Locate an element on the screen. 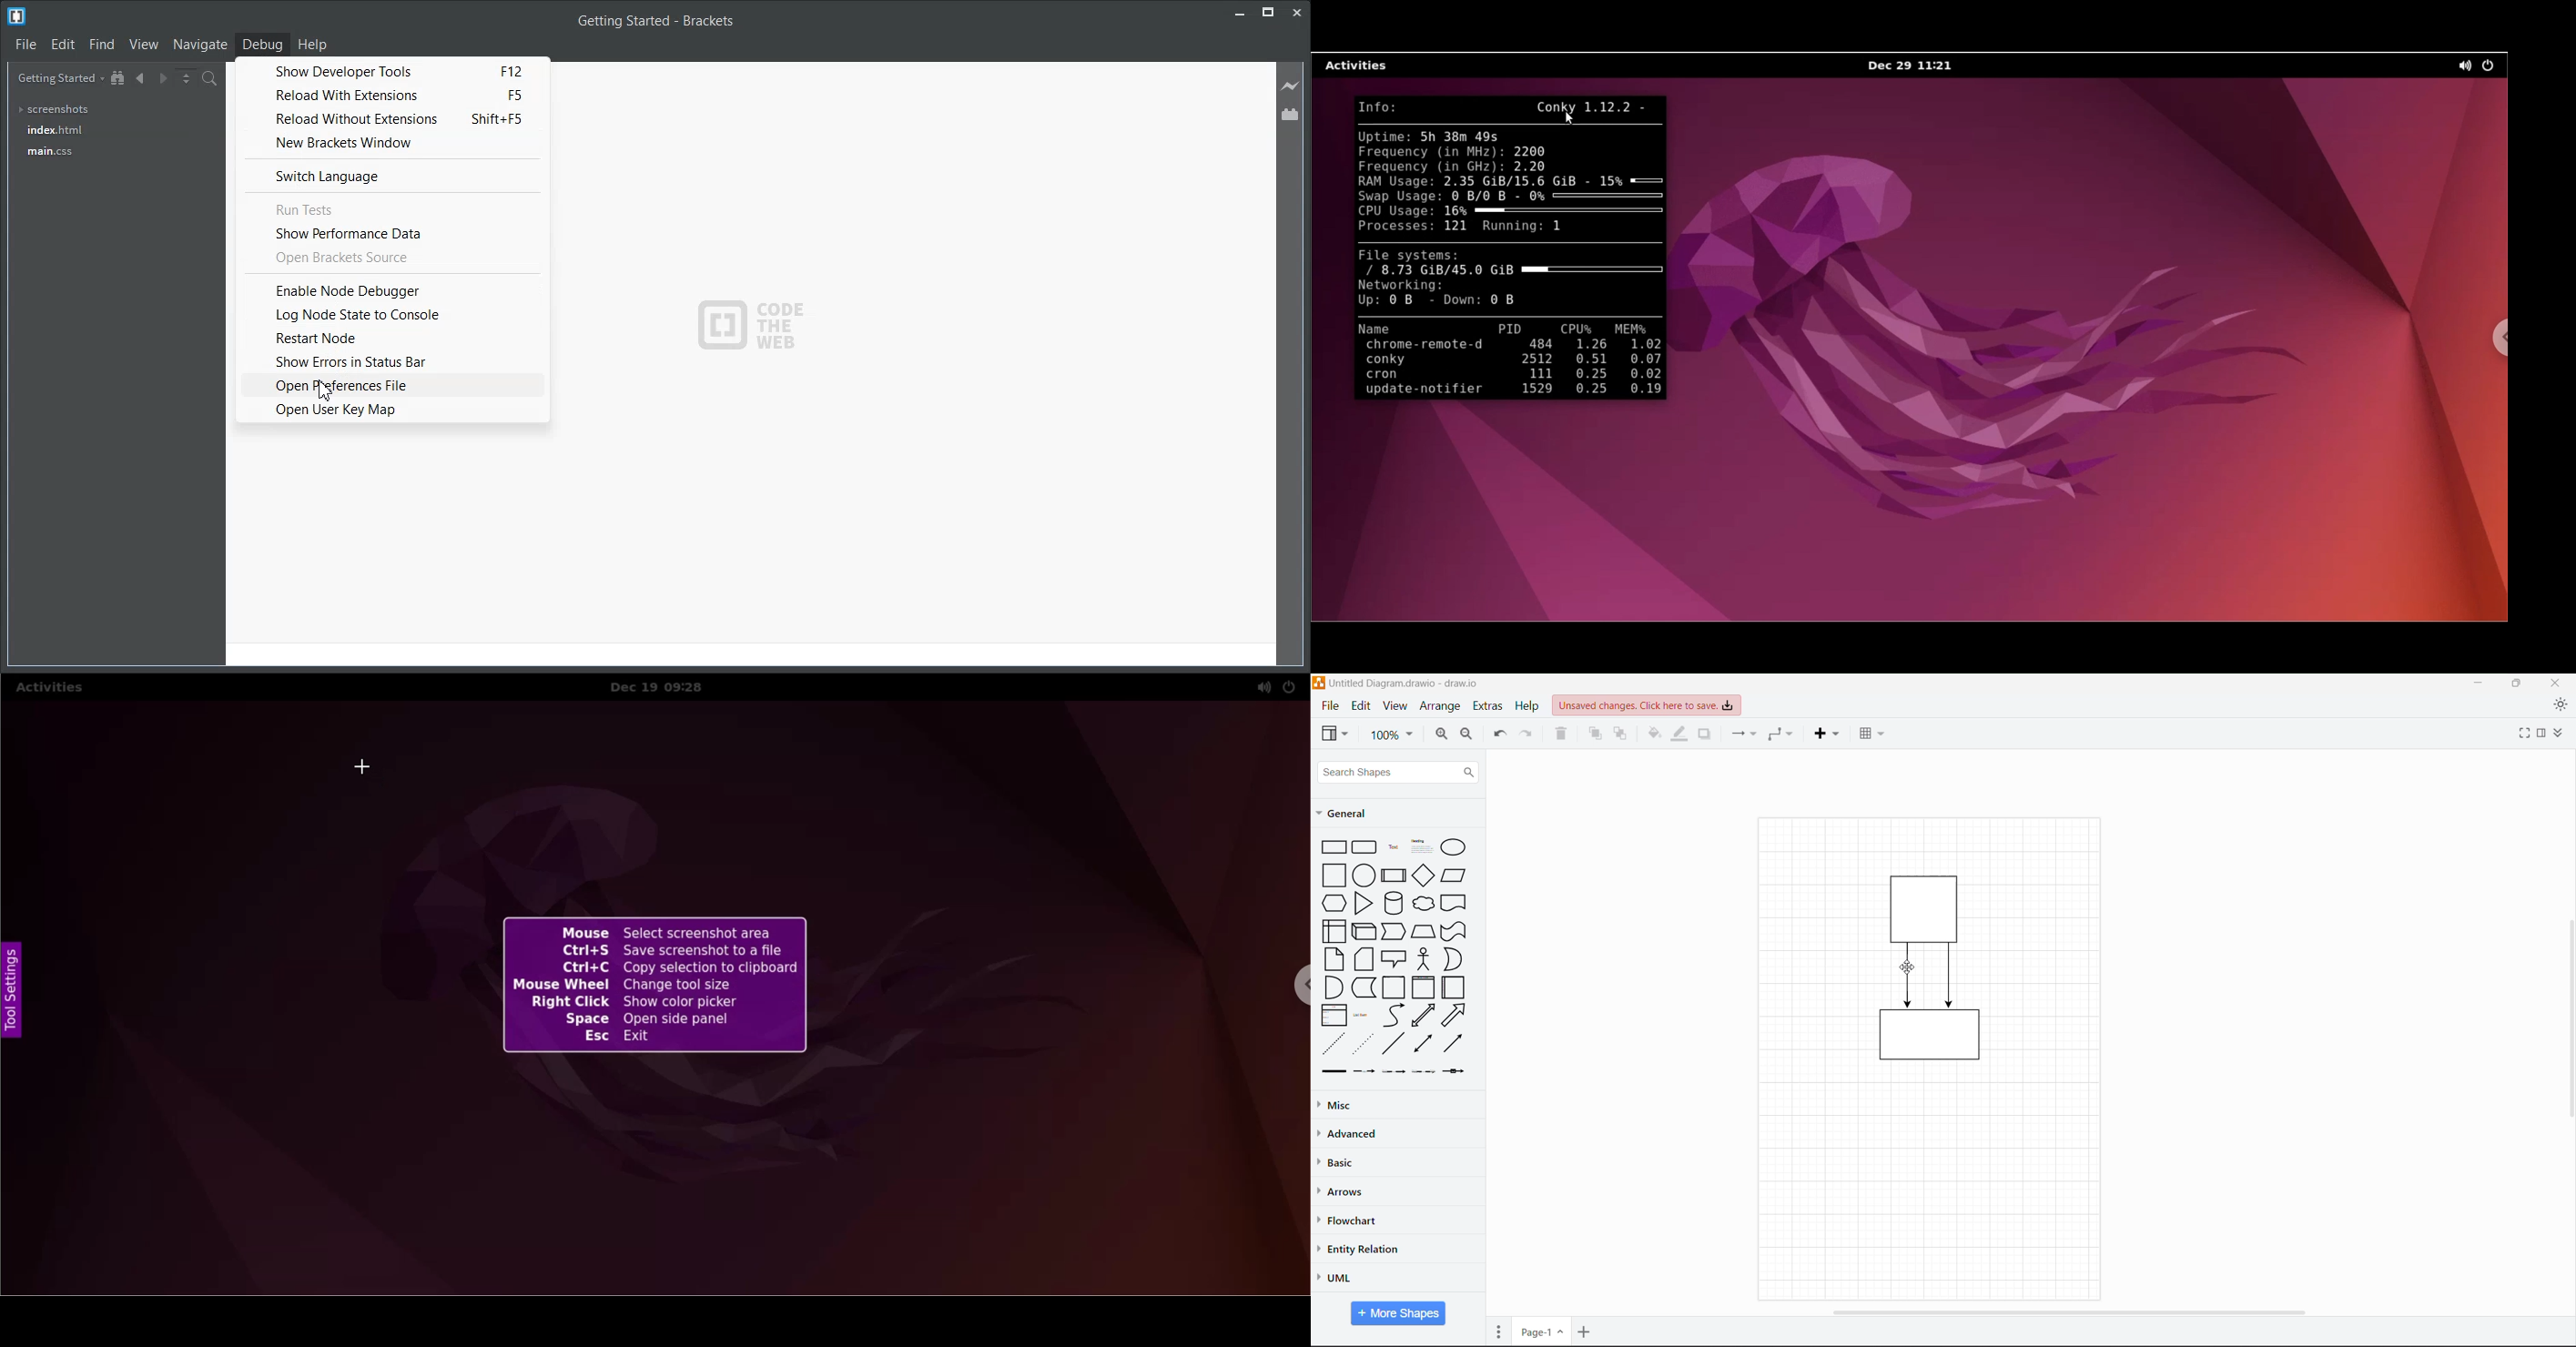 The image size is (2576, 1372). Open Preferences File is located at coordinates (391, 384).